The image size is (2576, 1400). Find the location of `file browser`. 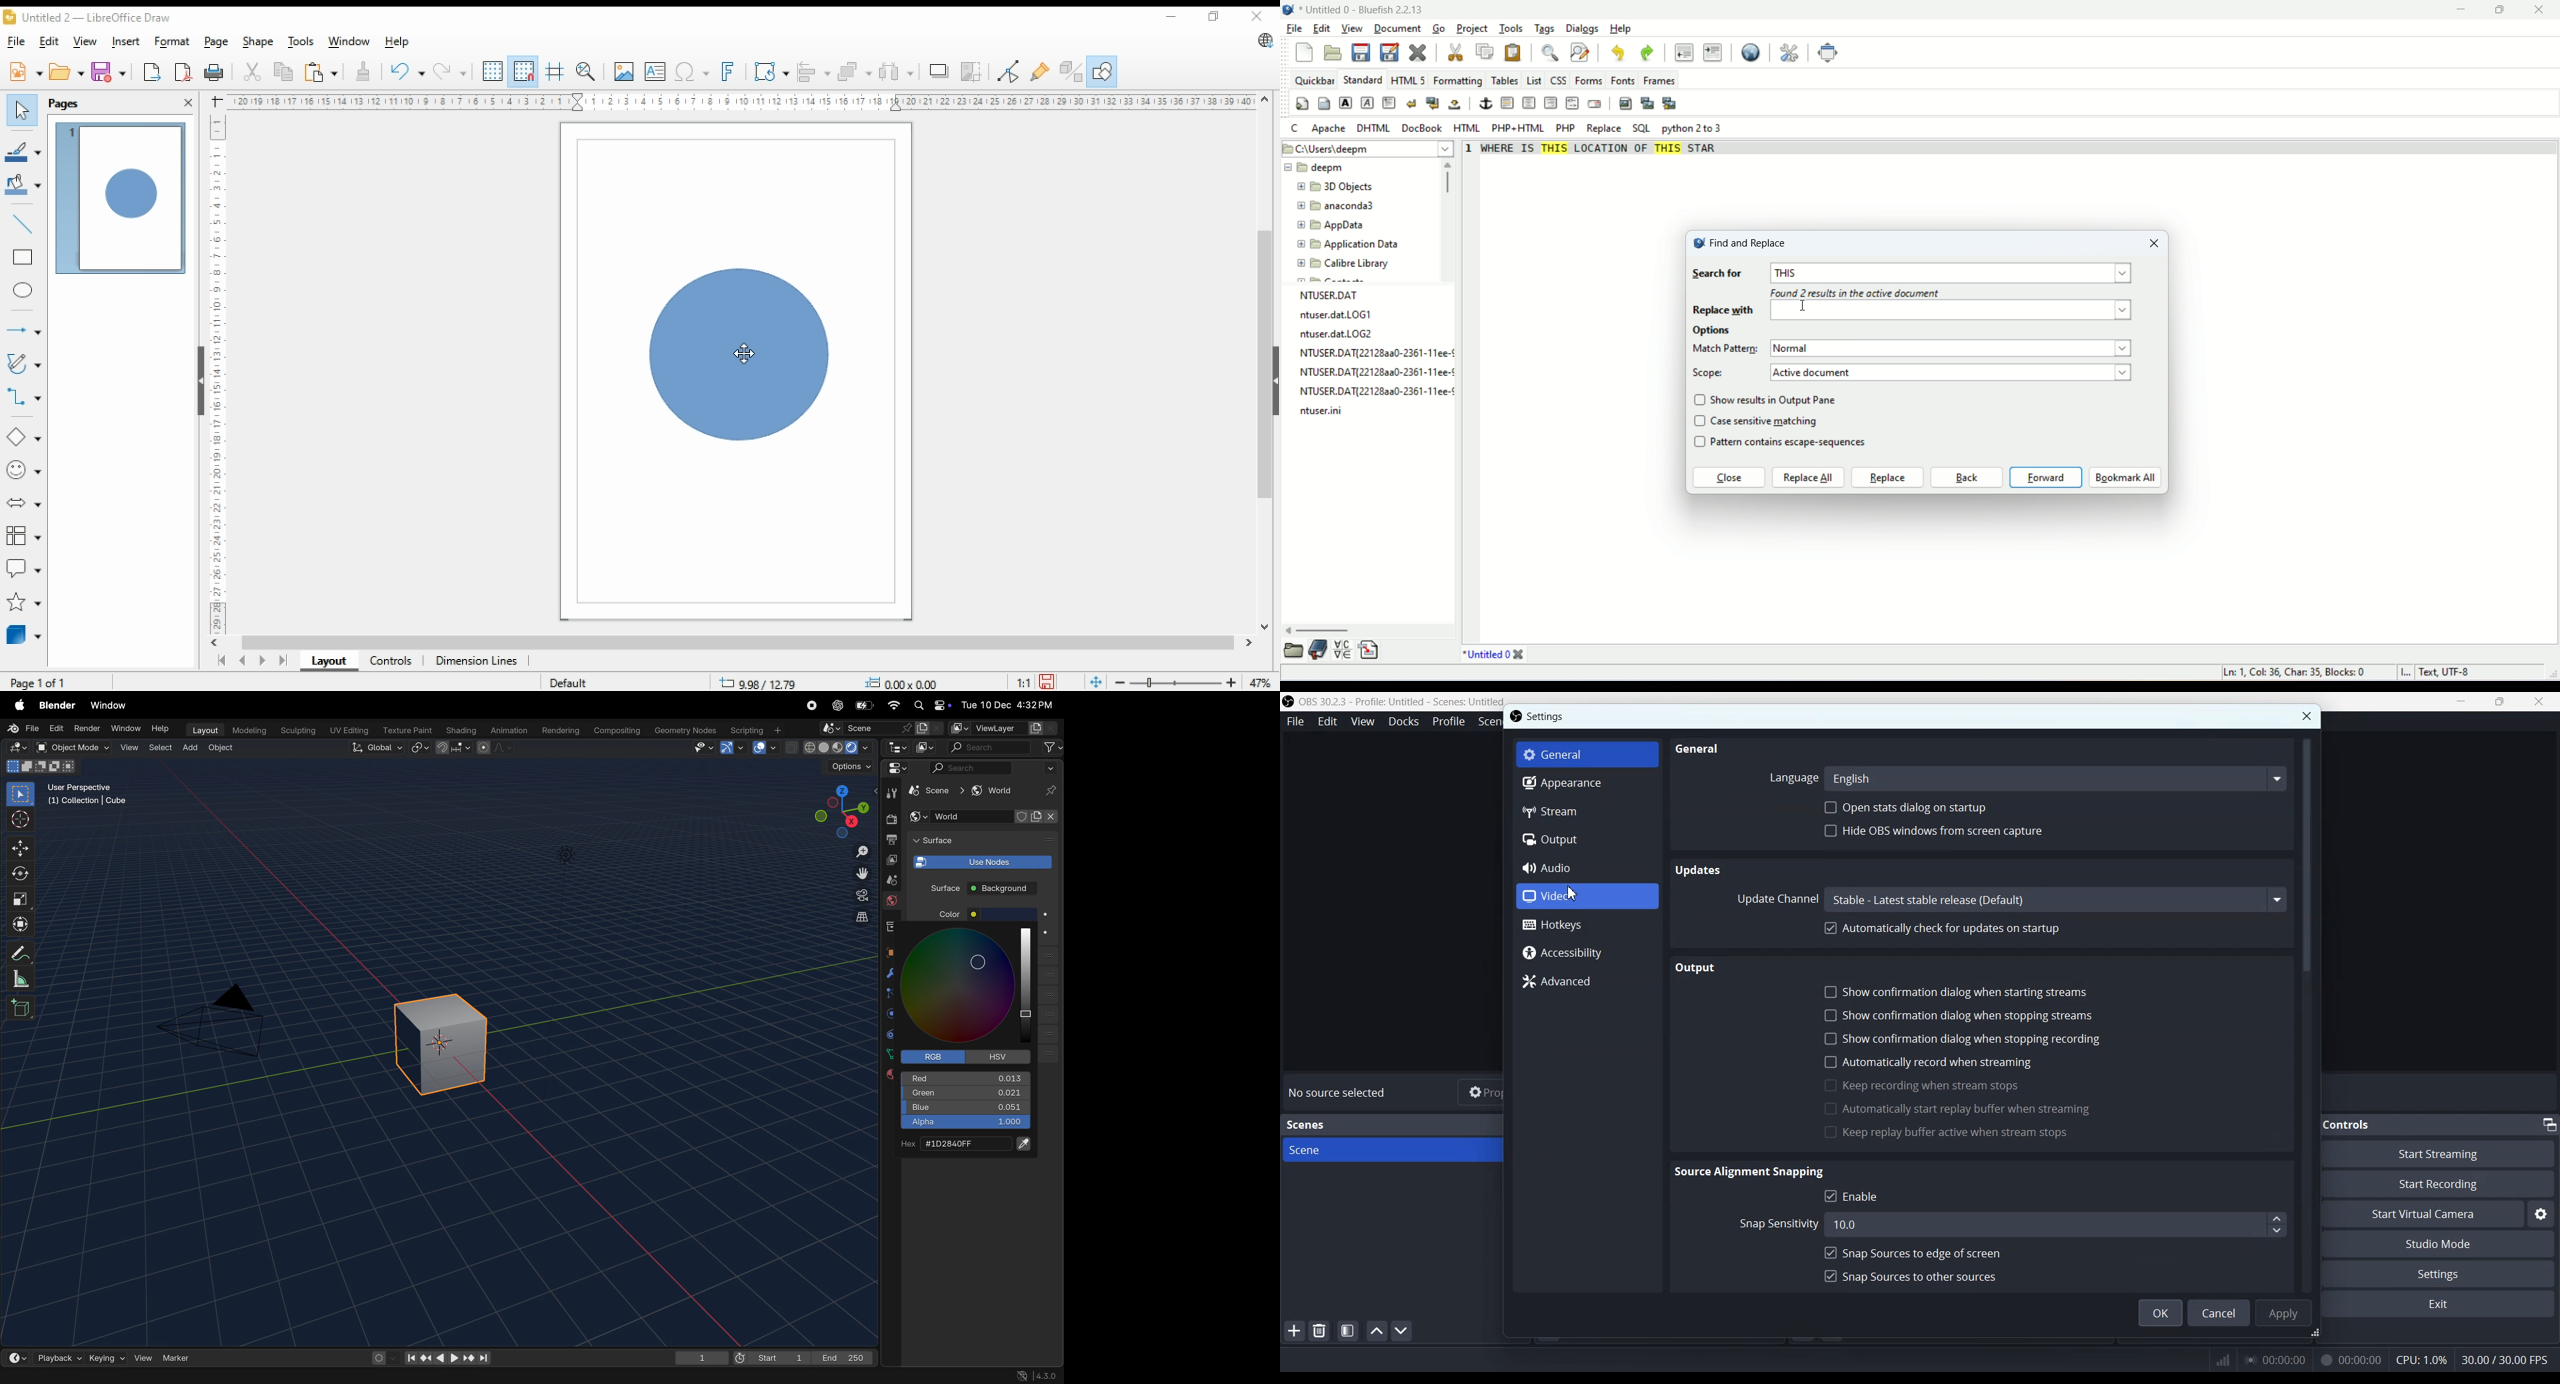

file browser is located at coordinates (1295, 650).